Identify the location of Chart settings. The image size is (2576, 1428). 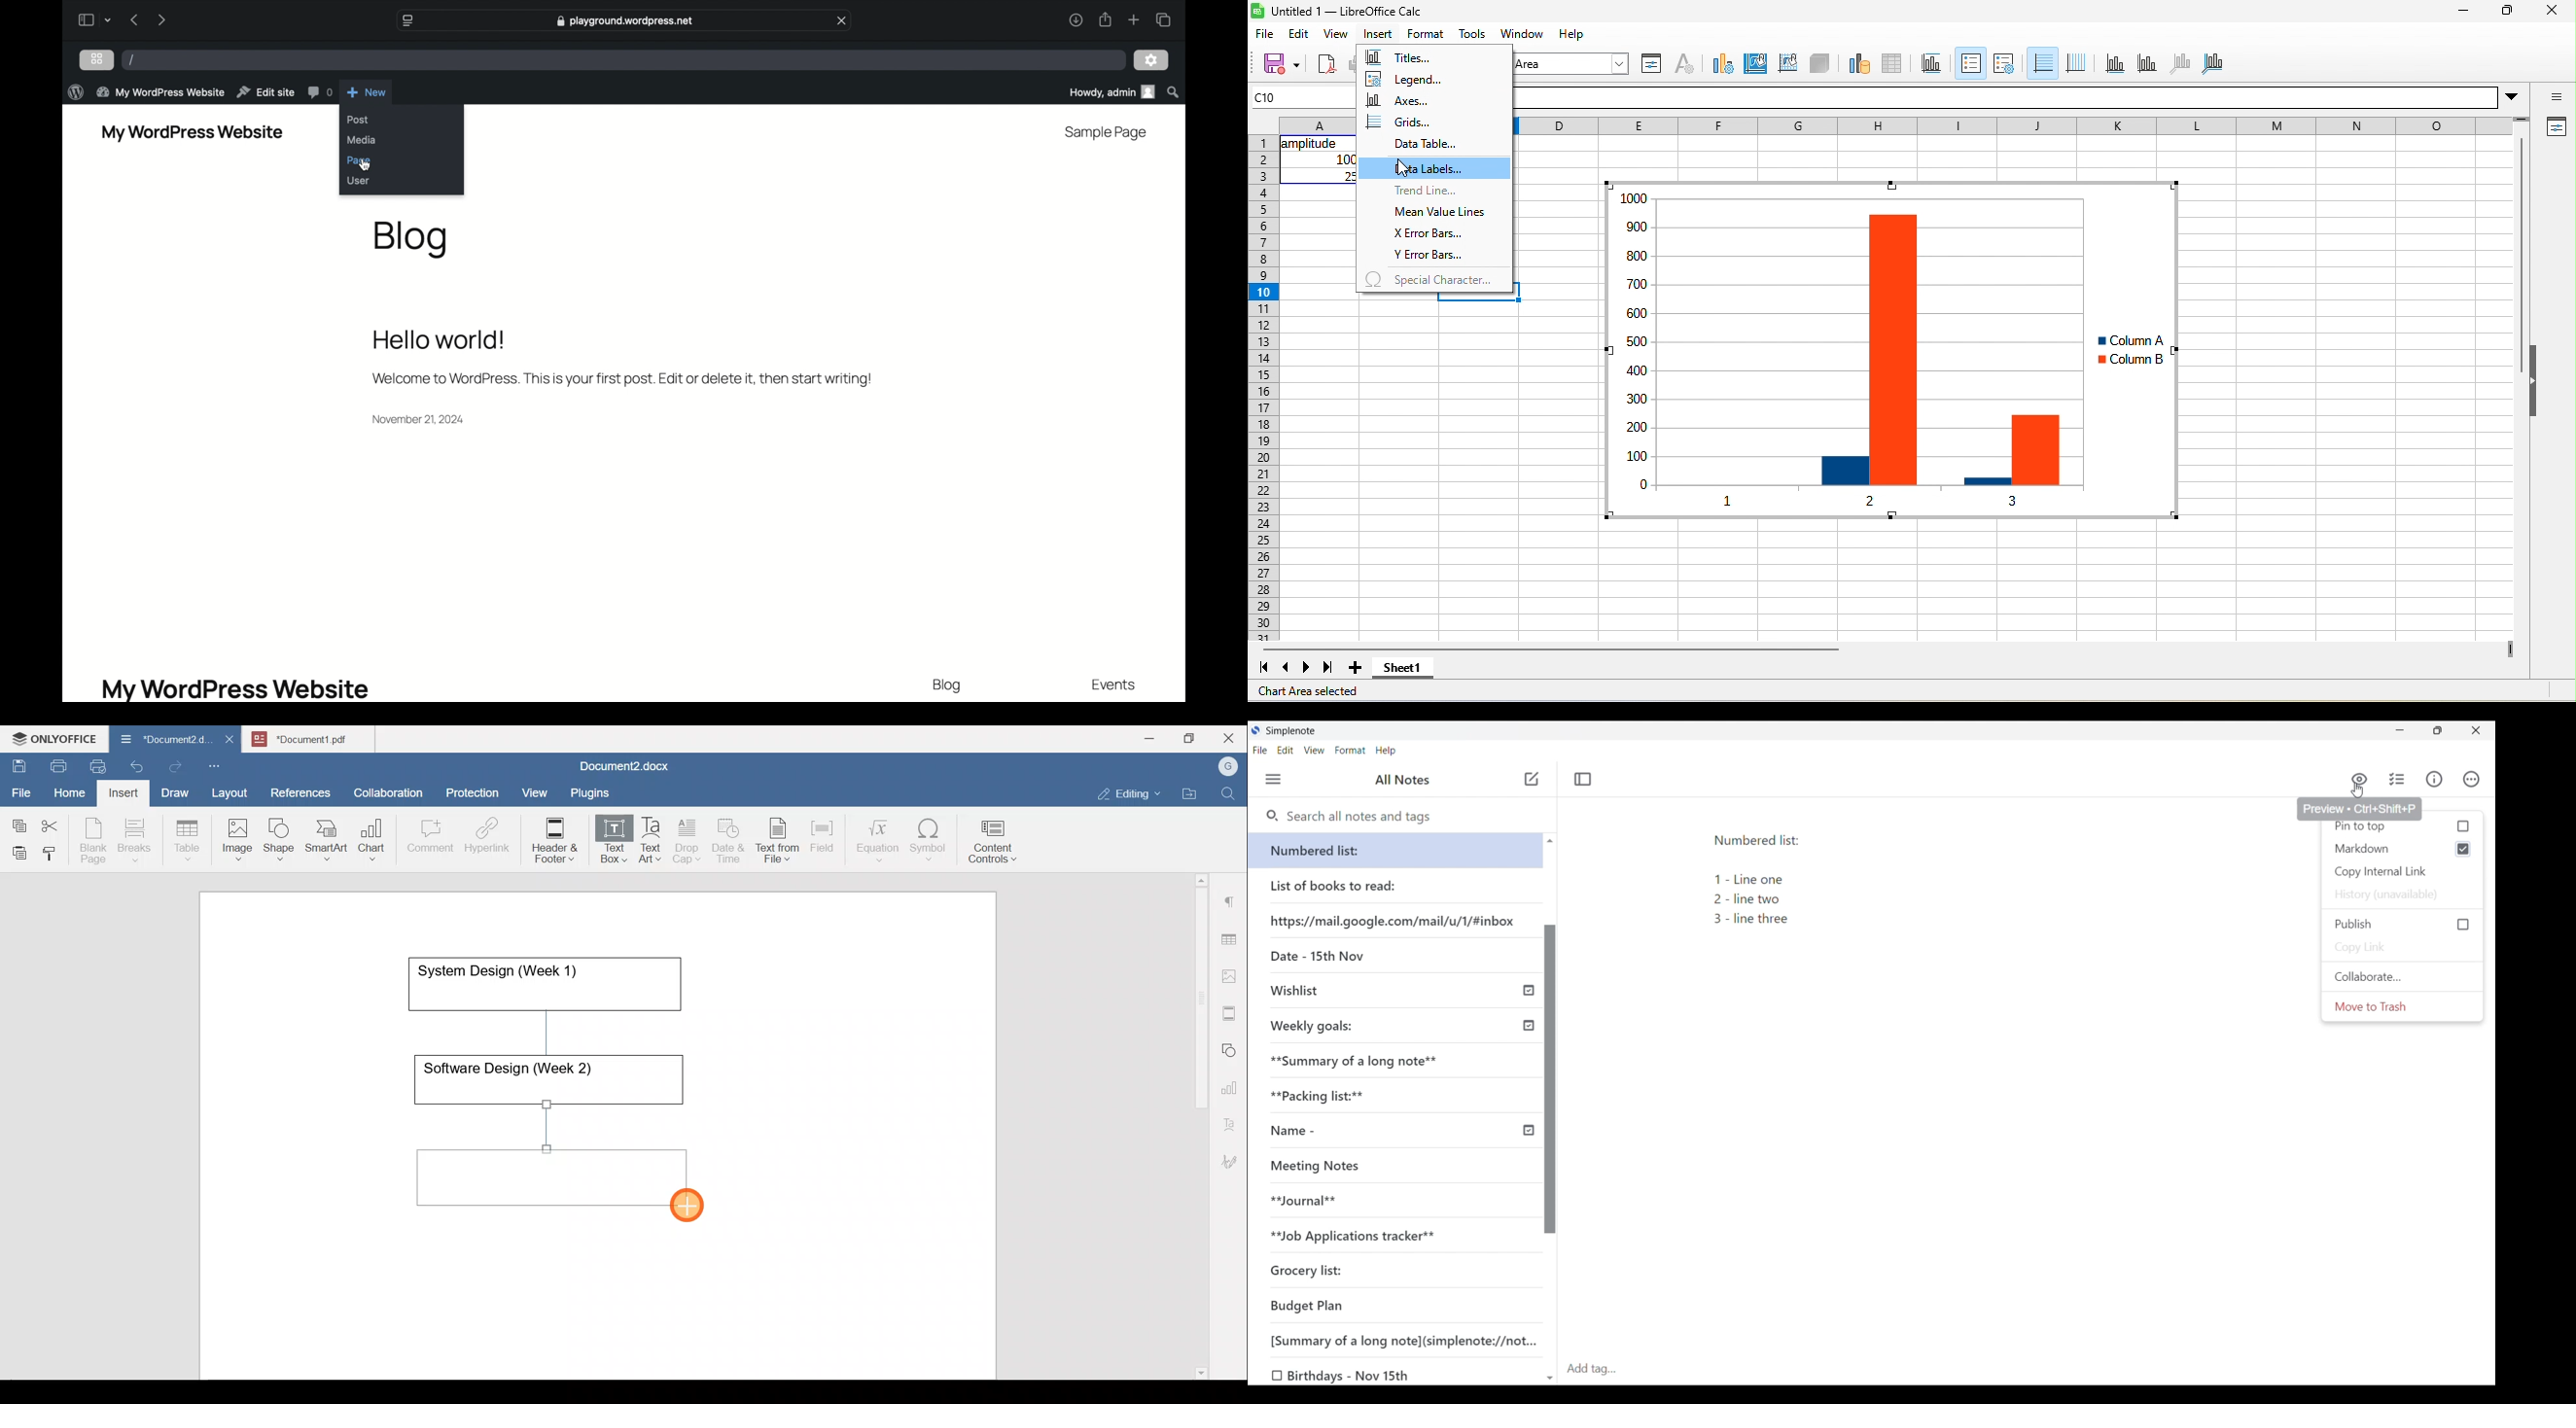
(1233, 1082).